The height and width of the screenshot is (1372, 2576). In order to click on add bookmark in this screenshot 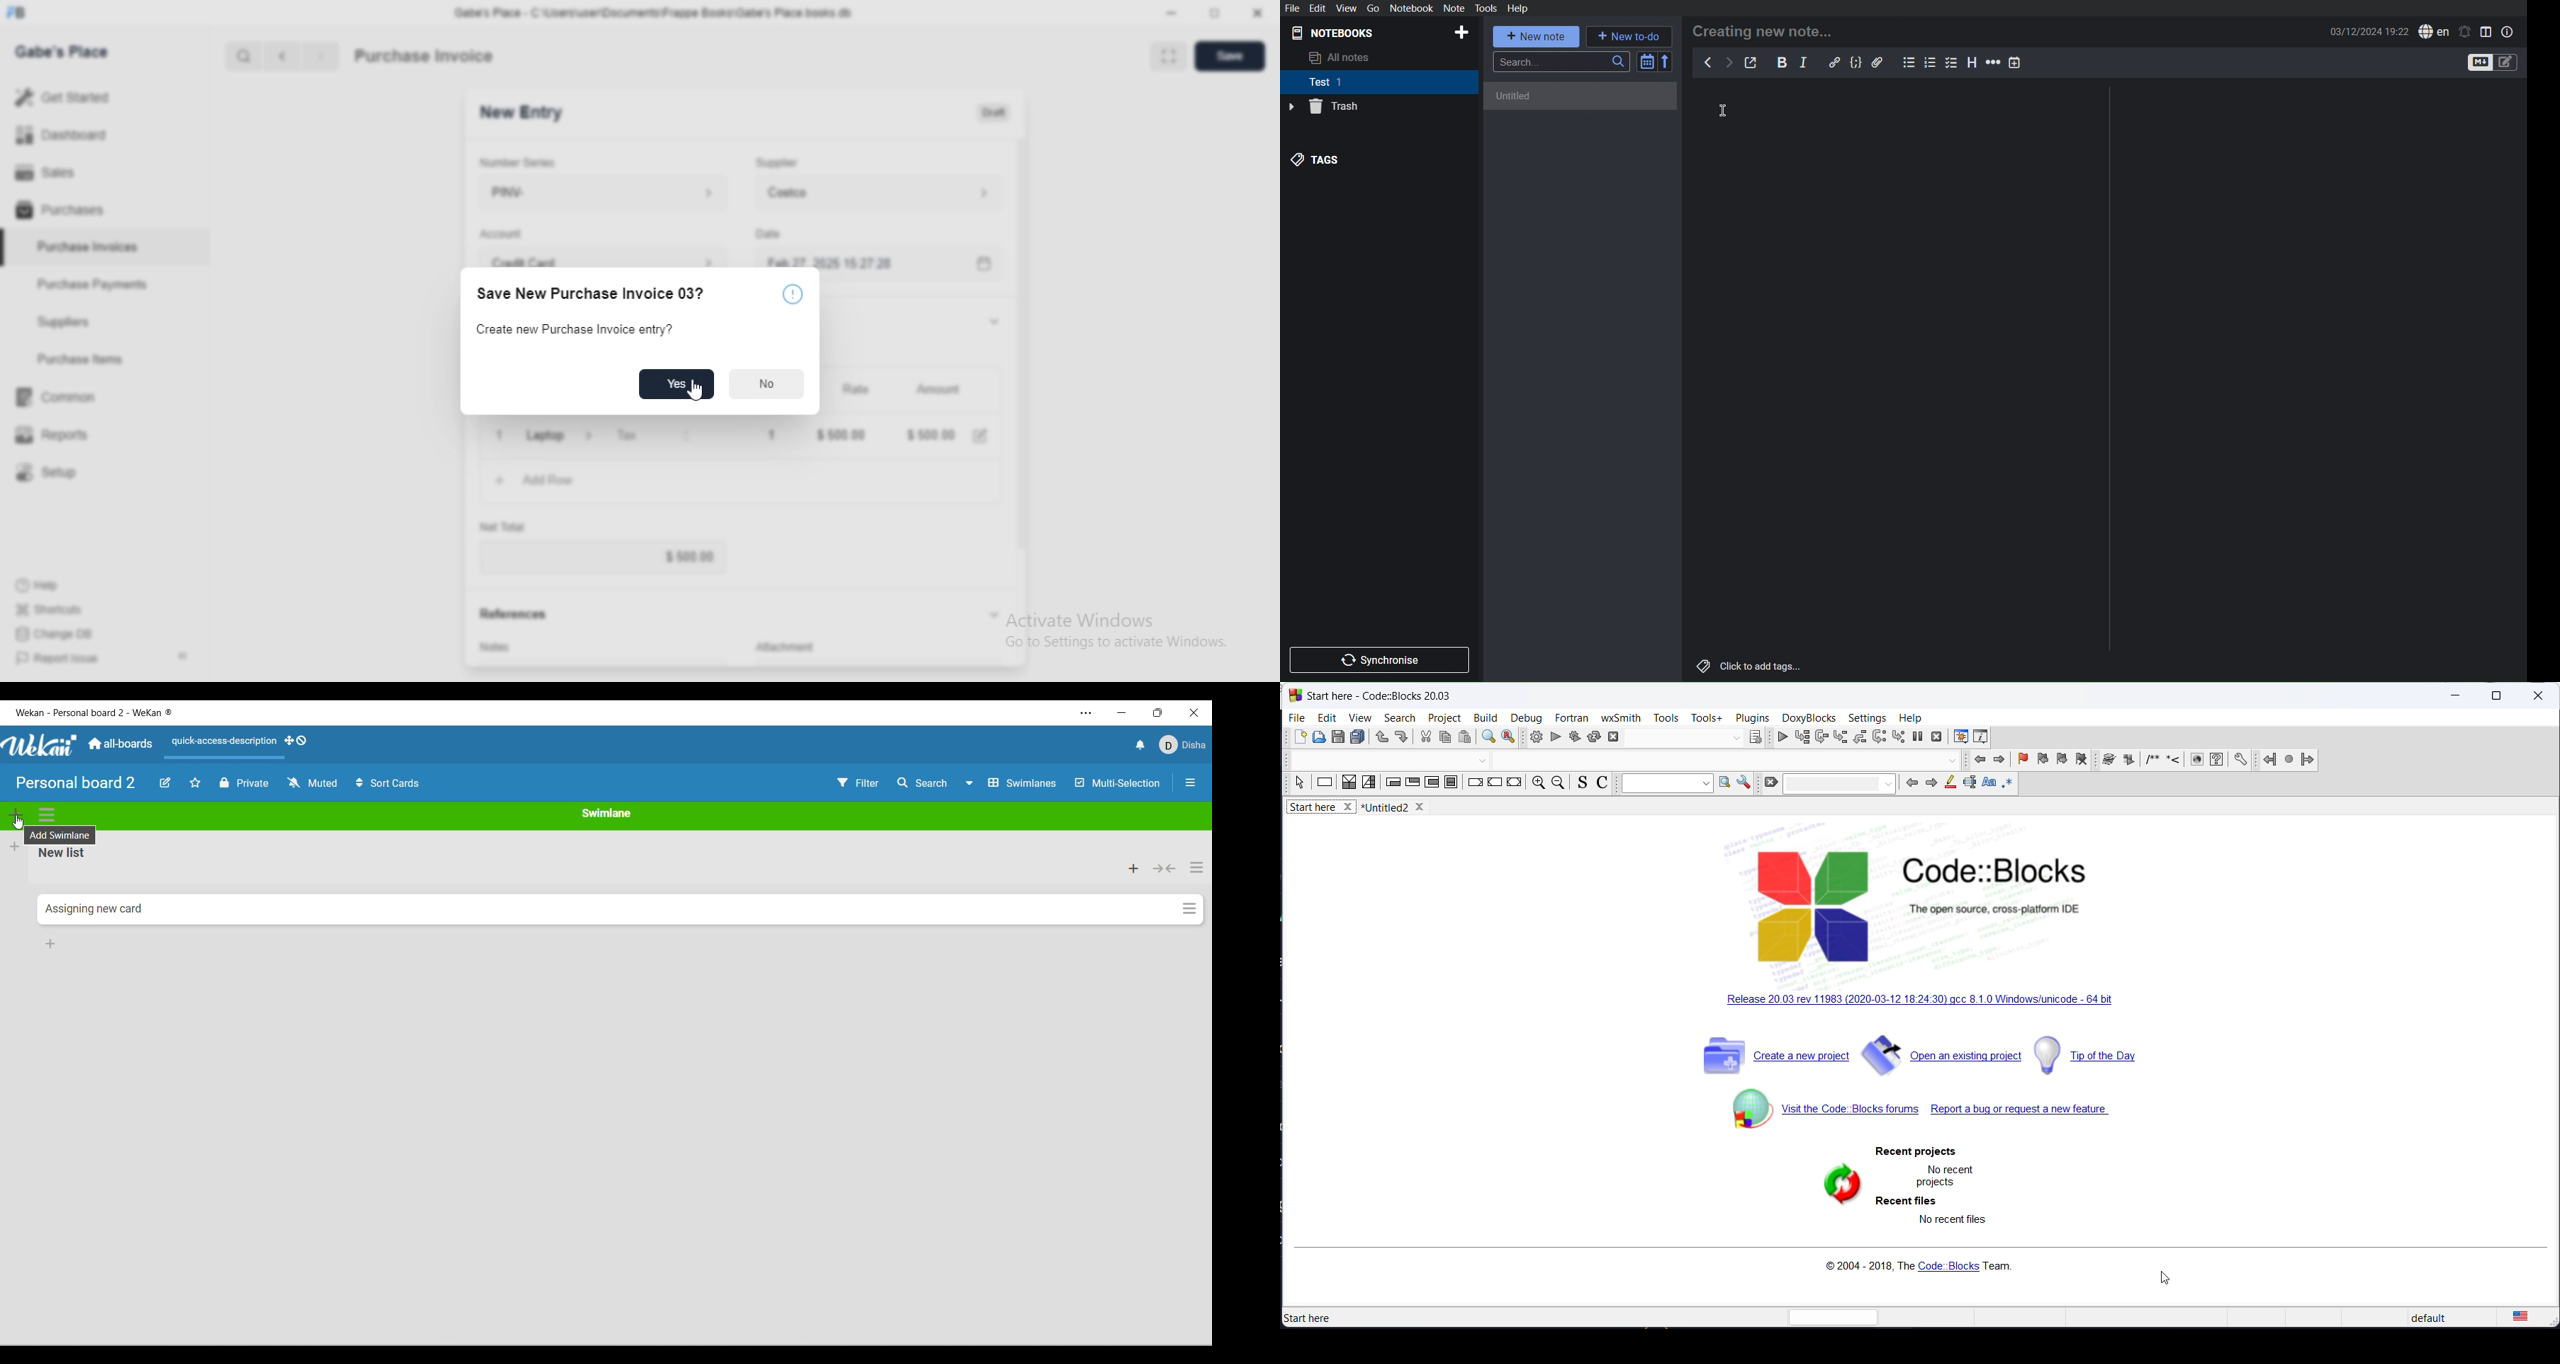, I will do `click(2021, 761)`.